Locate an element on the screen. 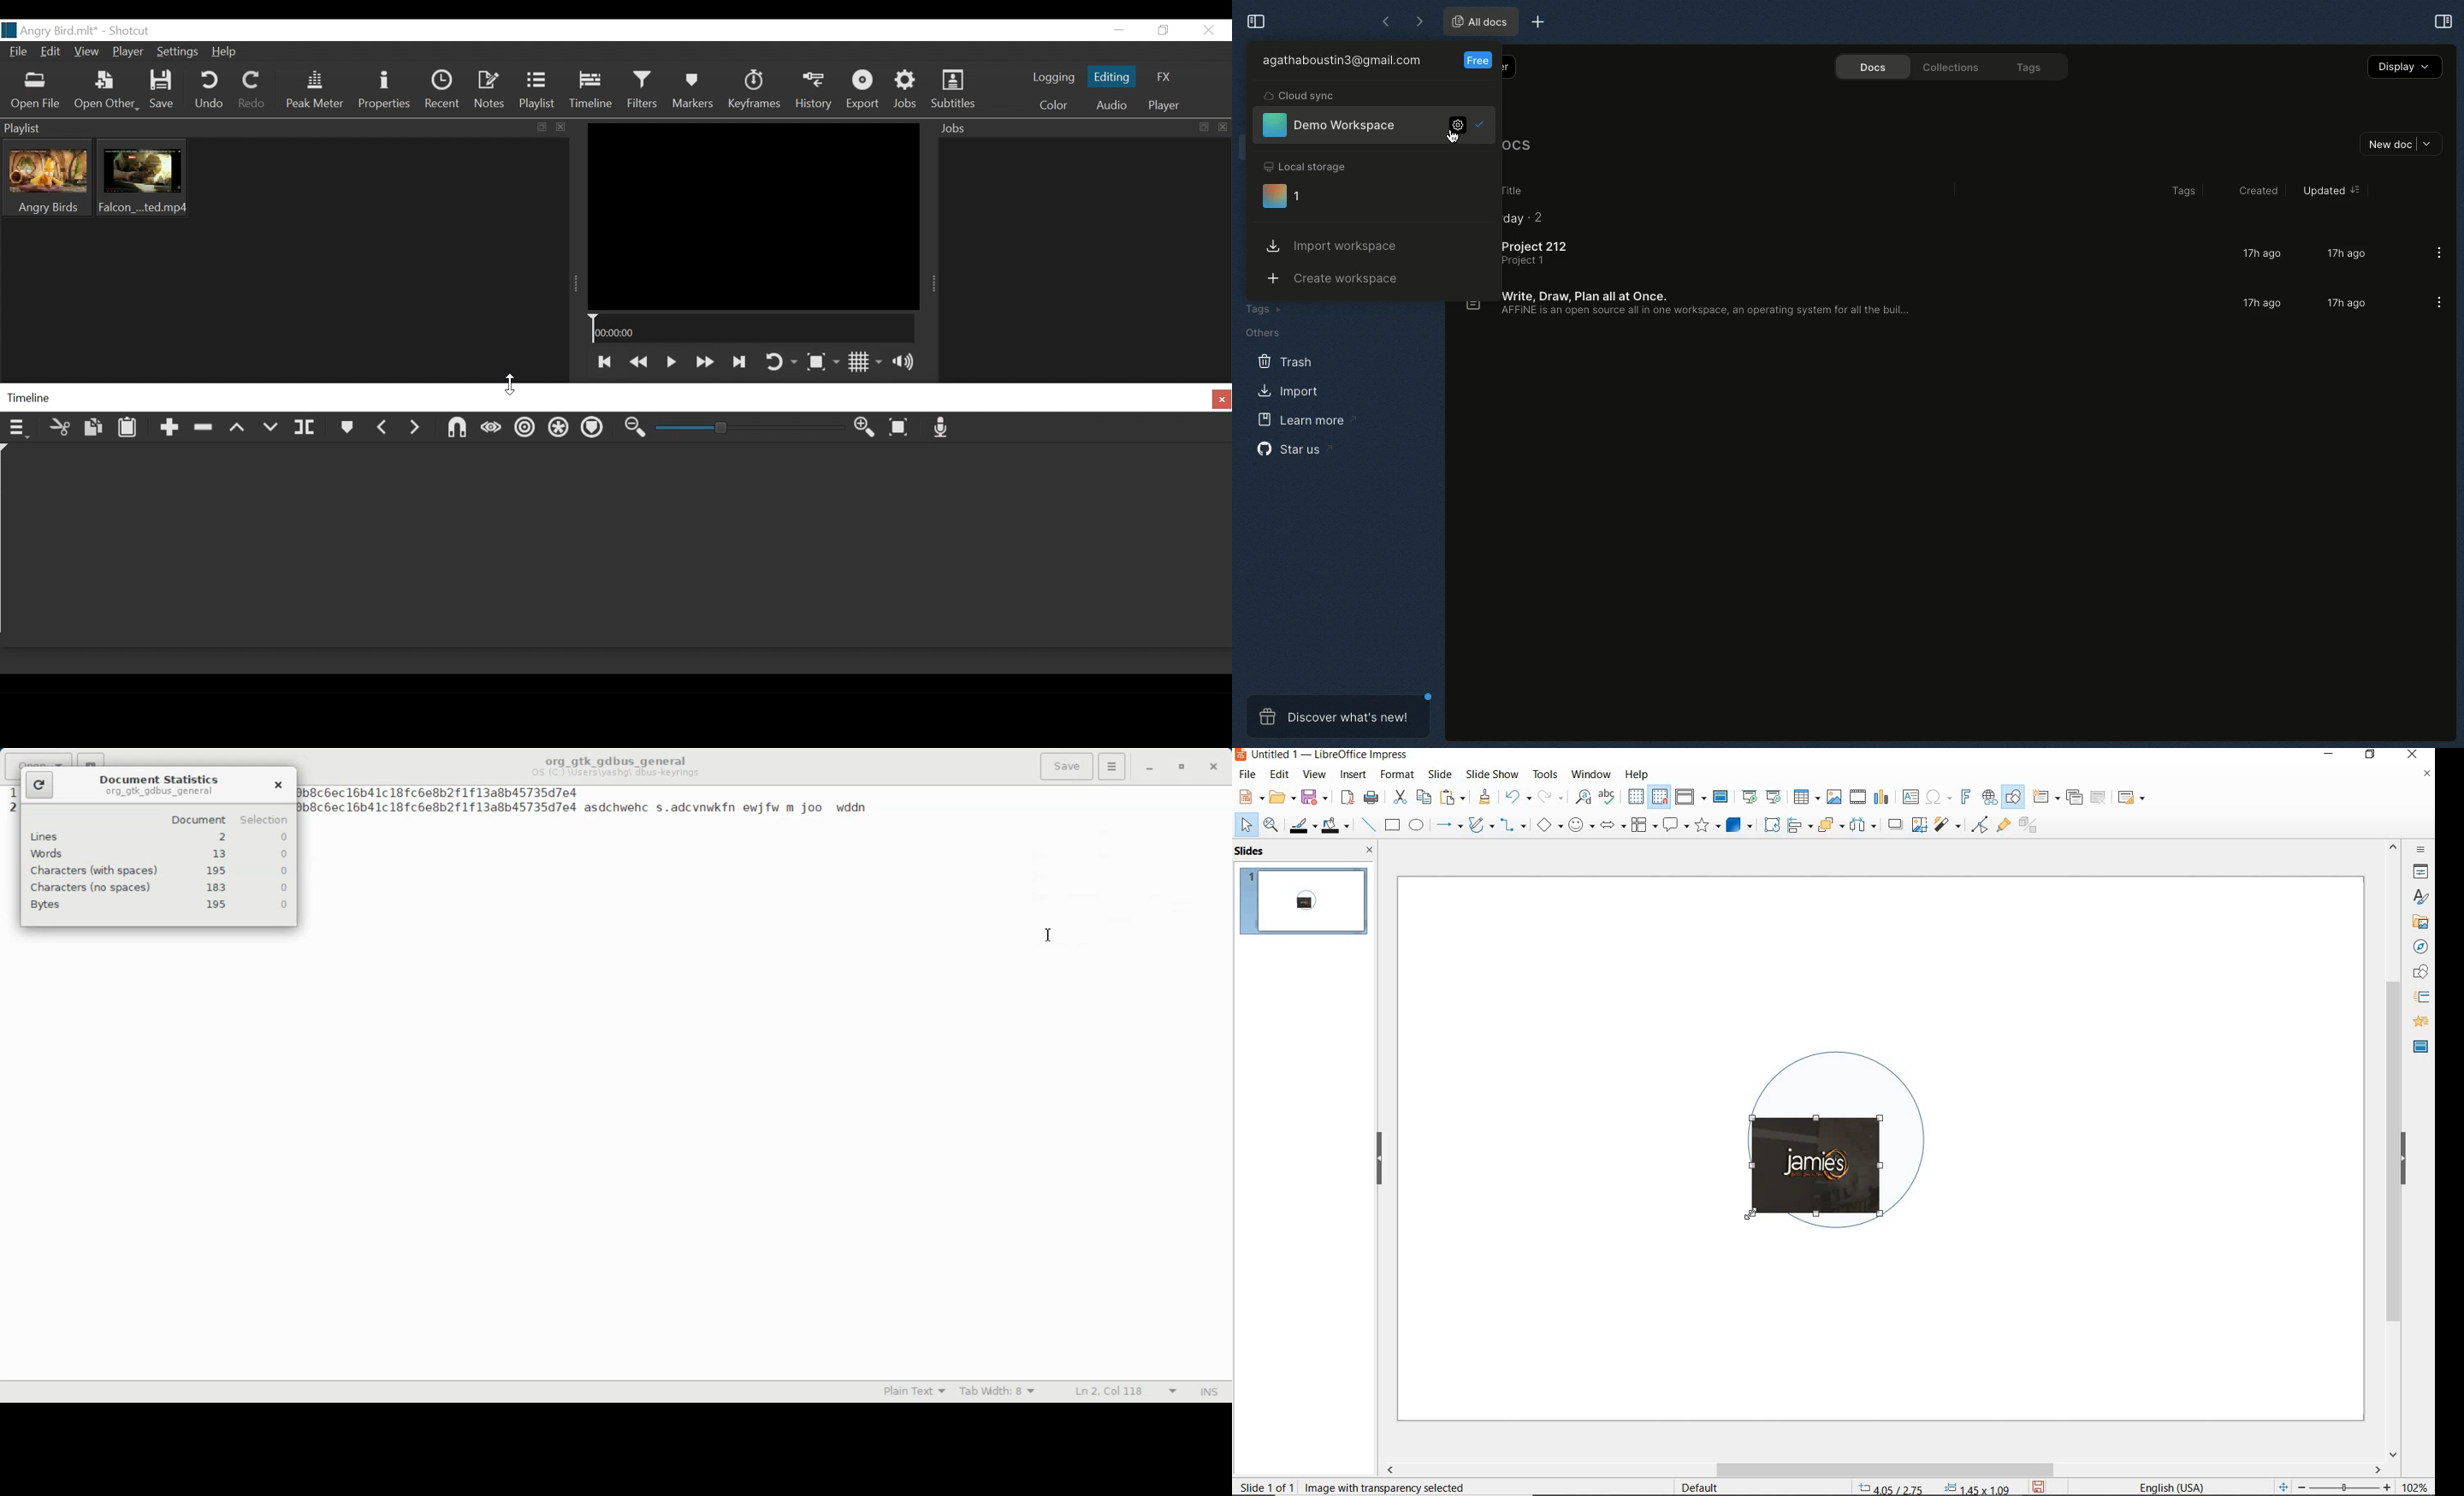 The height and width of the screenshot is (1512, 2464). slide layout is located at coordinates (2132, 798).